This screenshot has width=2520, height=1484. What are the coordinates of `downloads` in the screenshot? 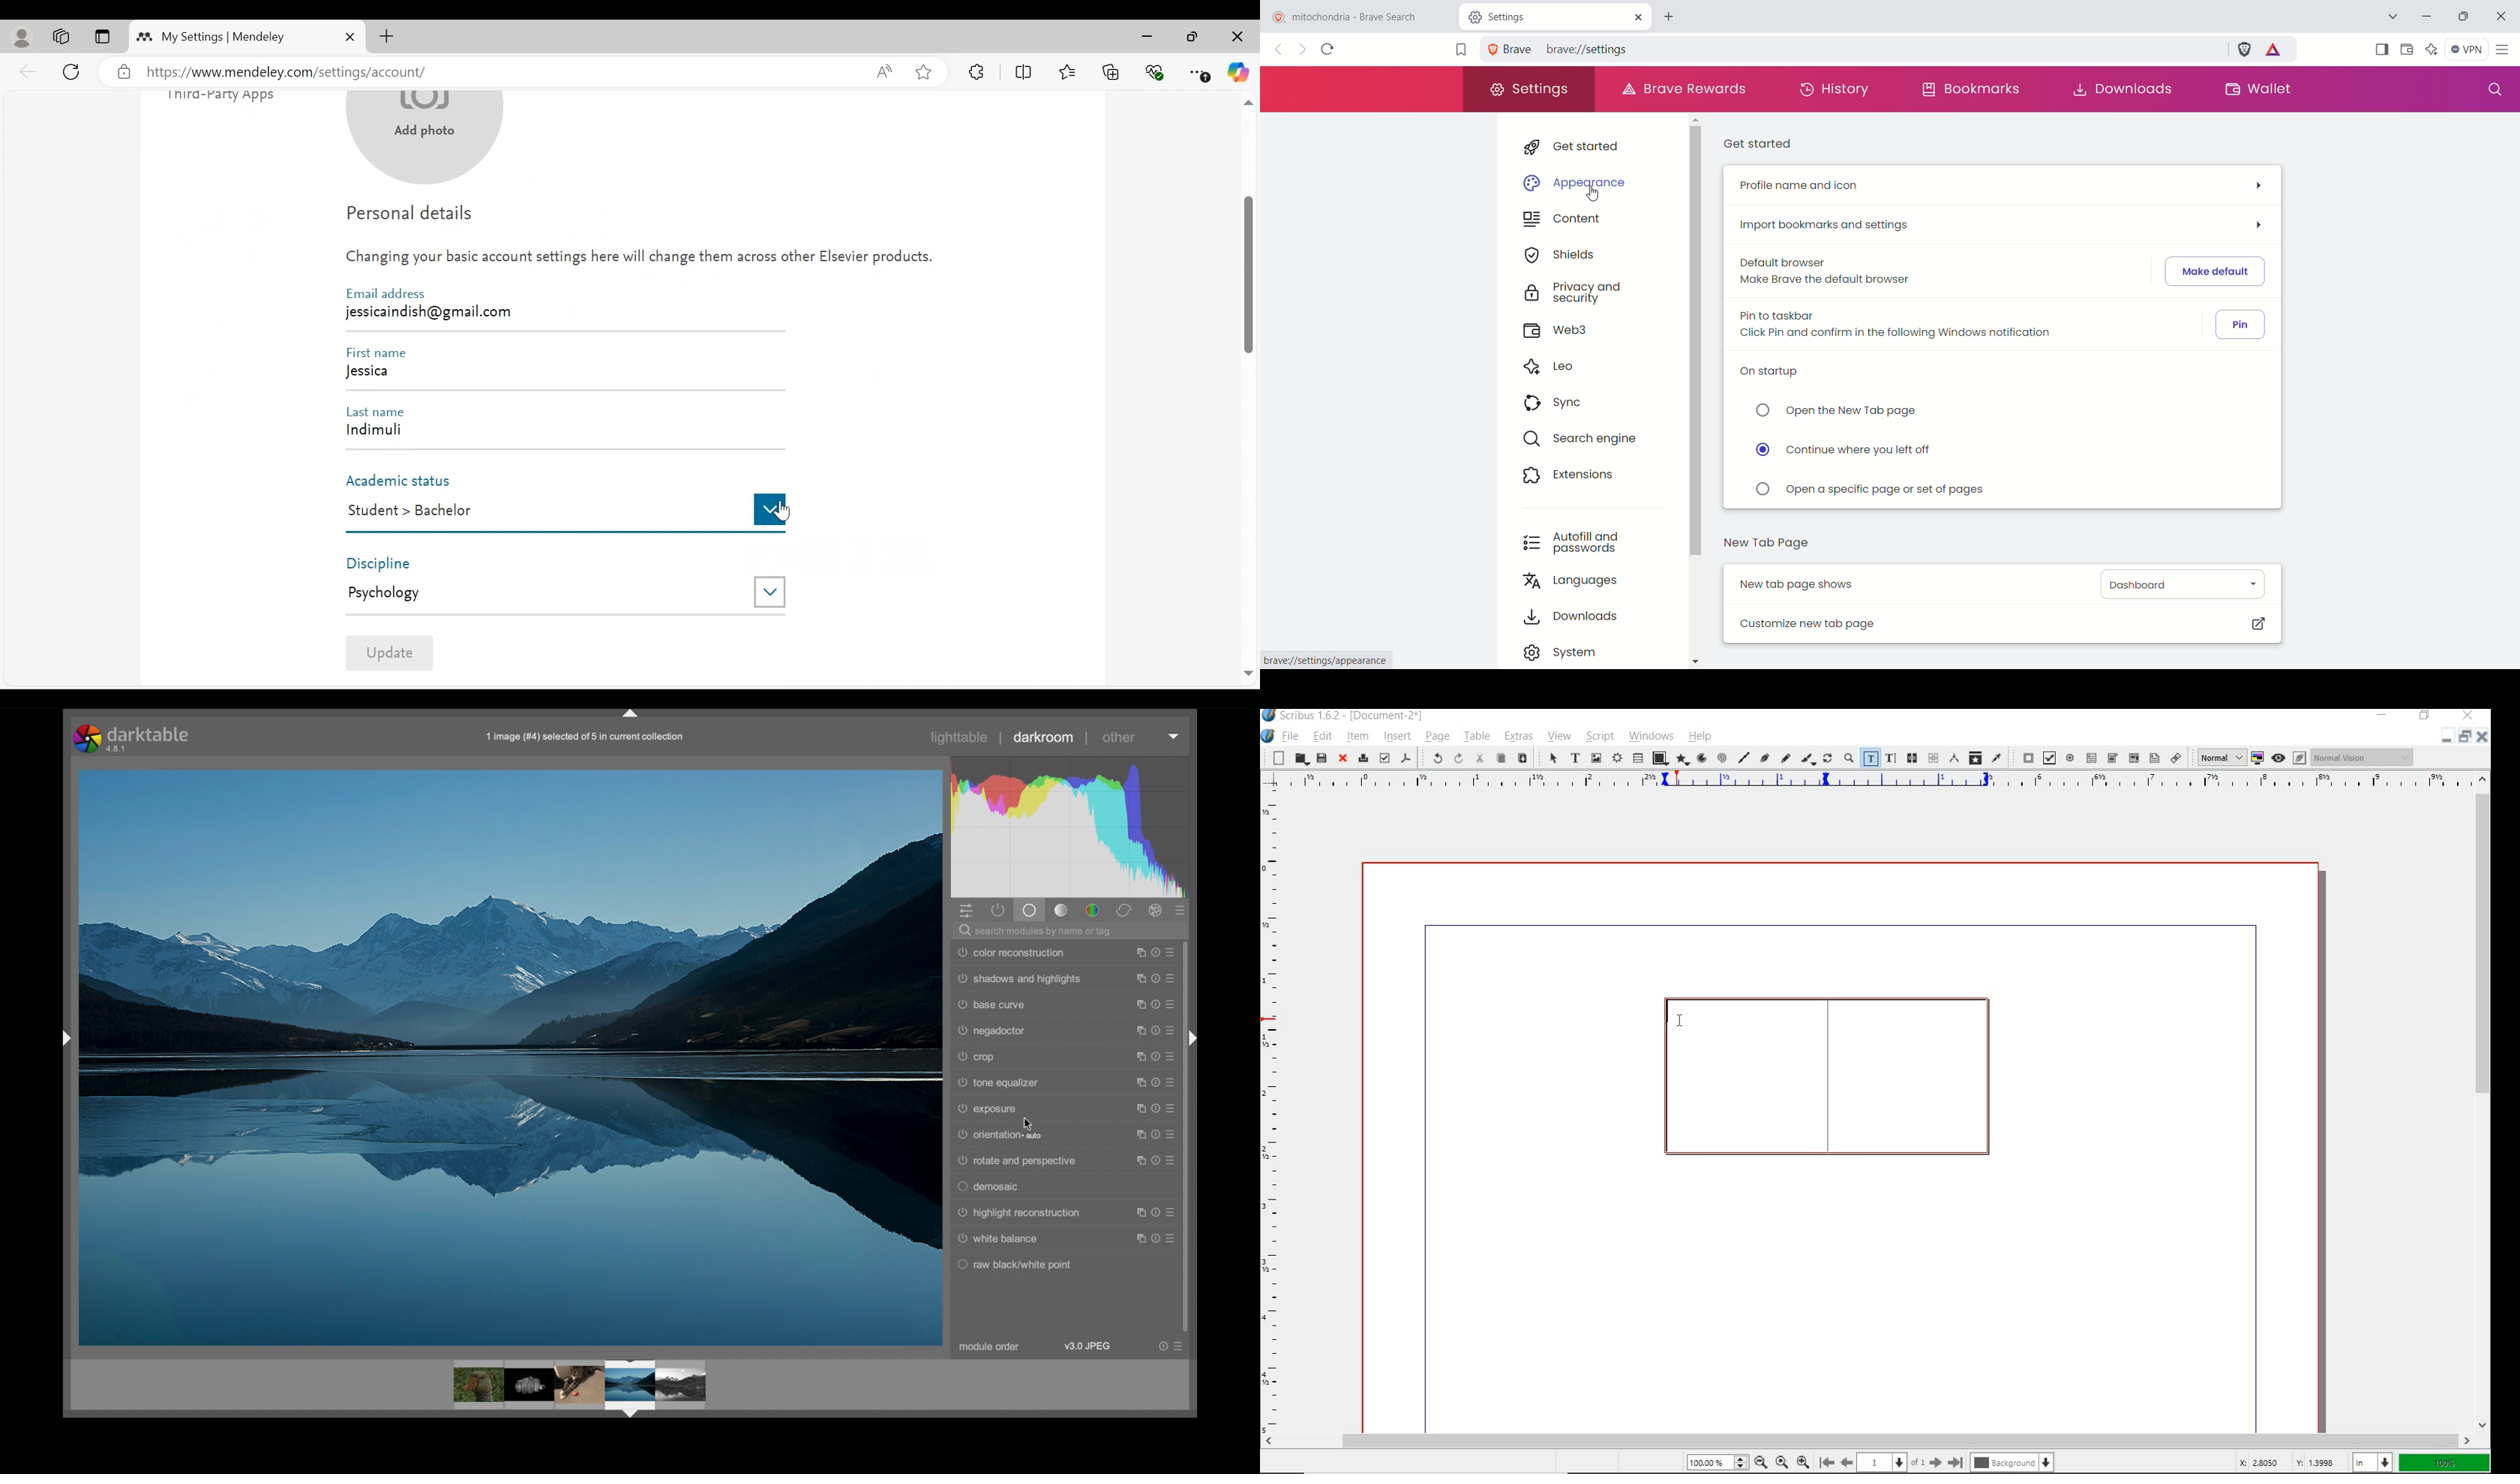 It's located at (1572, 617).